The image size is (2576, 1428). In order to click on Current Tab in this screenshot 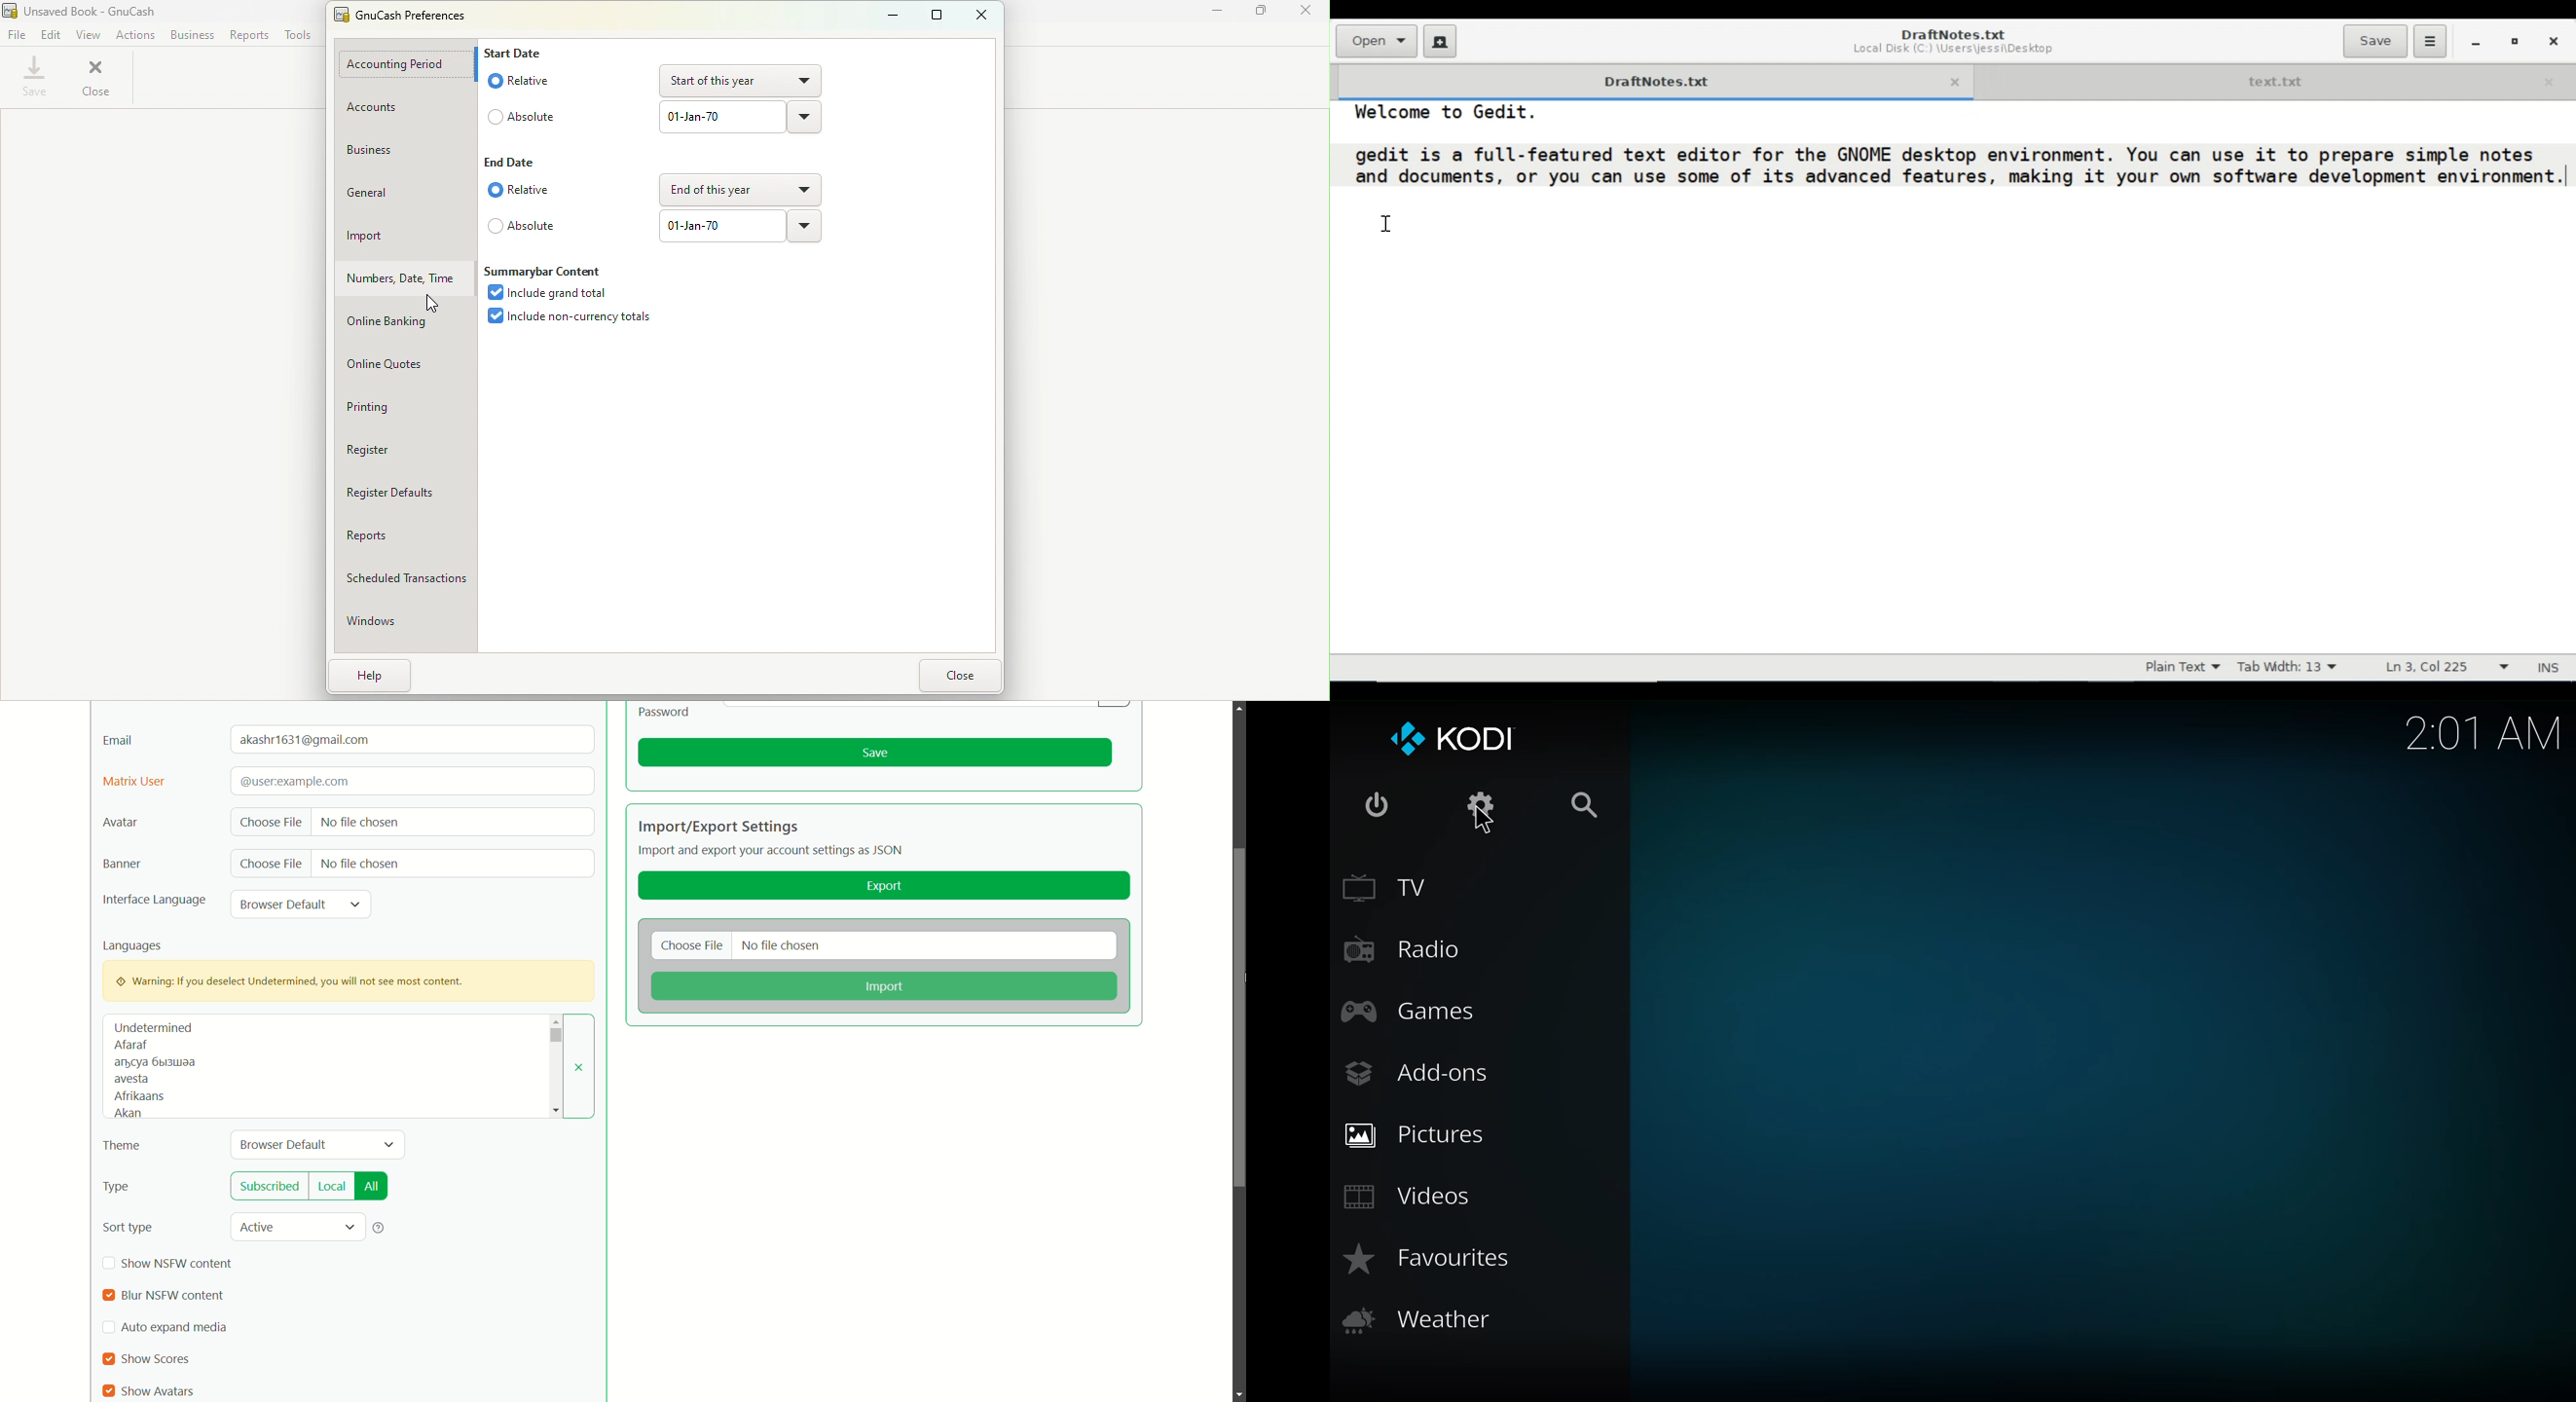, I will do `click(1649, 80)`.